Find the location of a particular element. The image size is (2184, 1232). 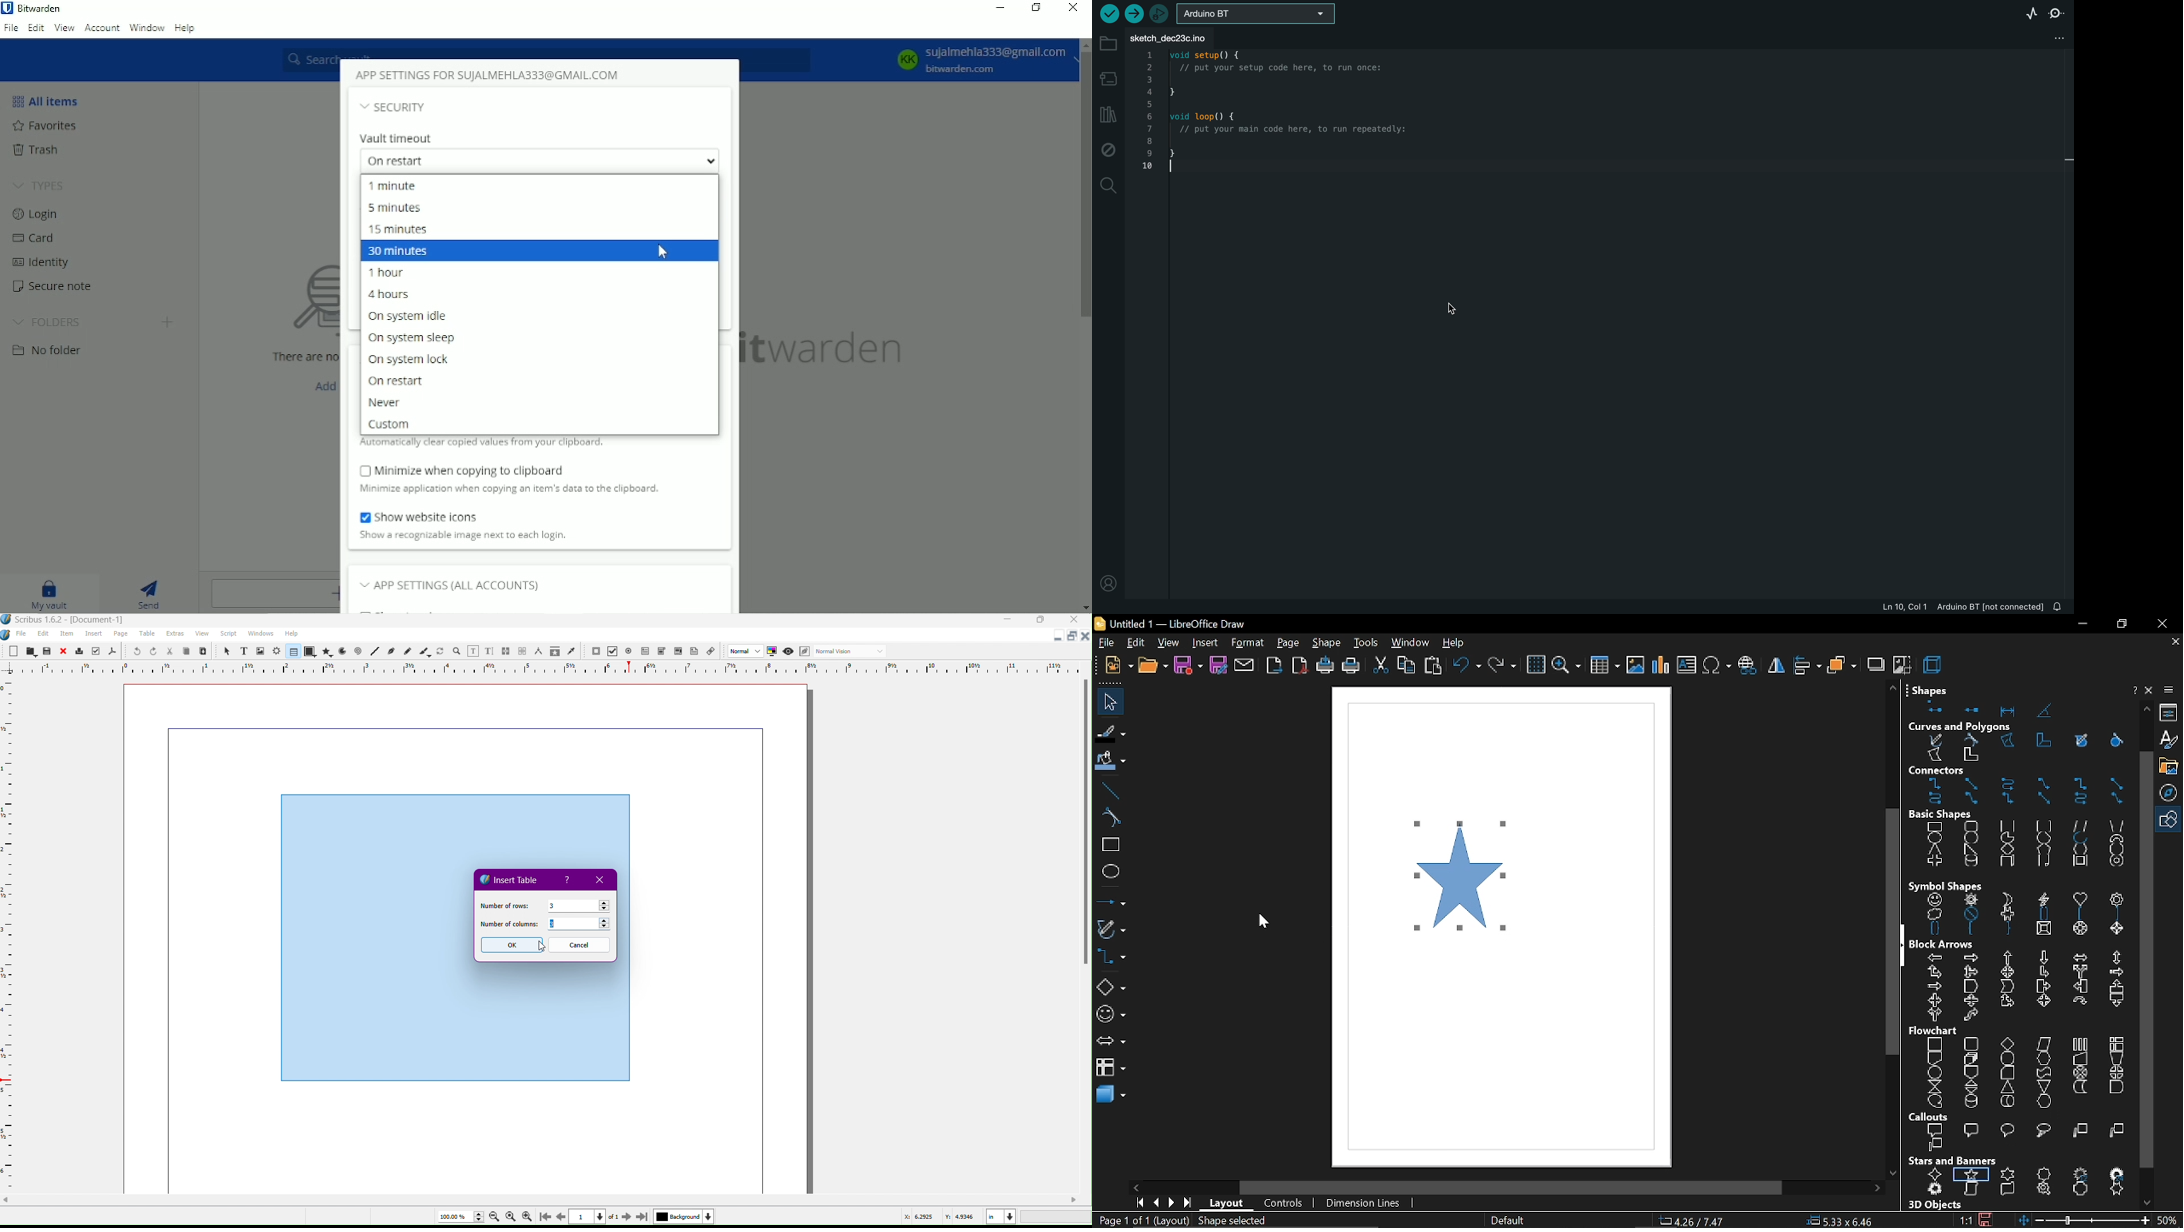

Edit in Preview Mode is located at coordinates (806, 652).